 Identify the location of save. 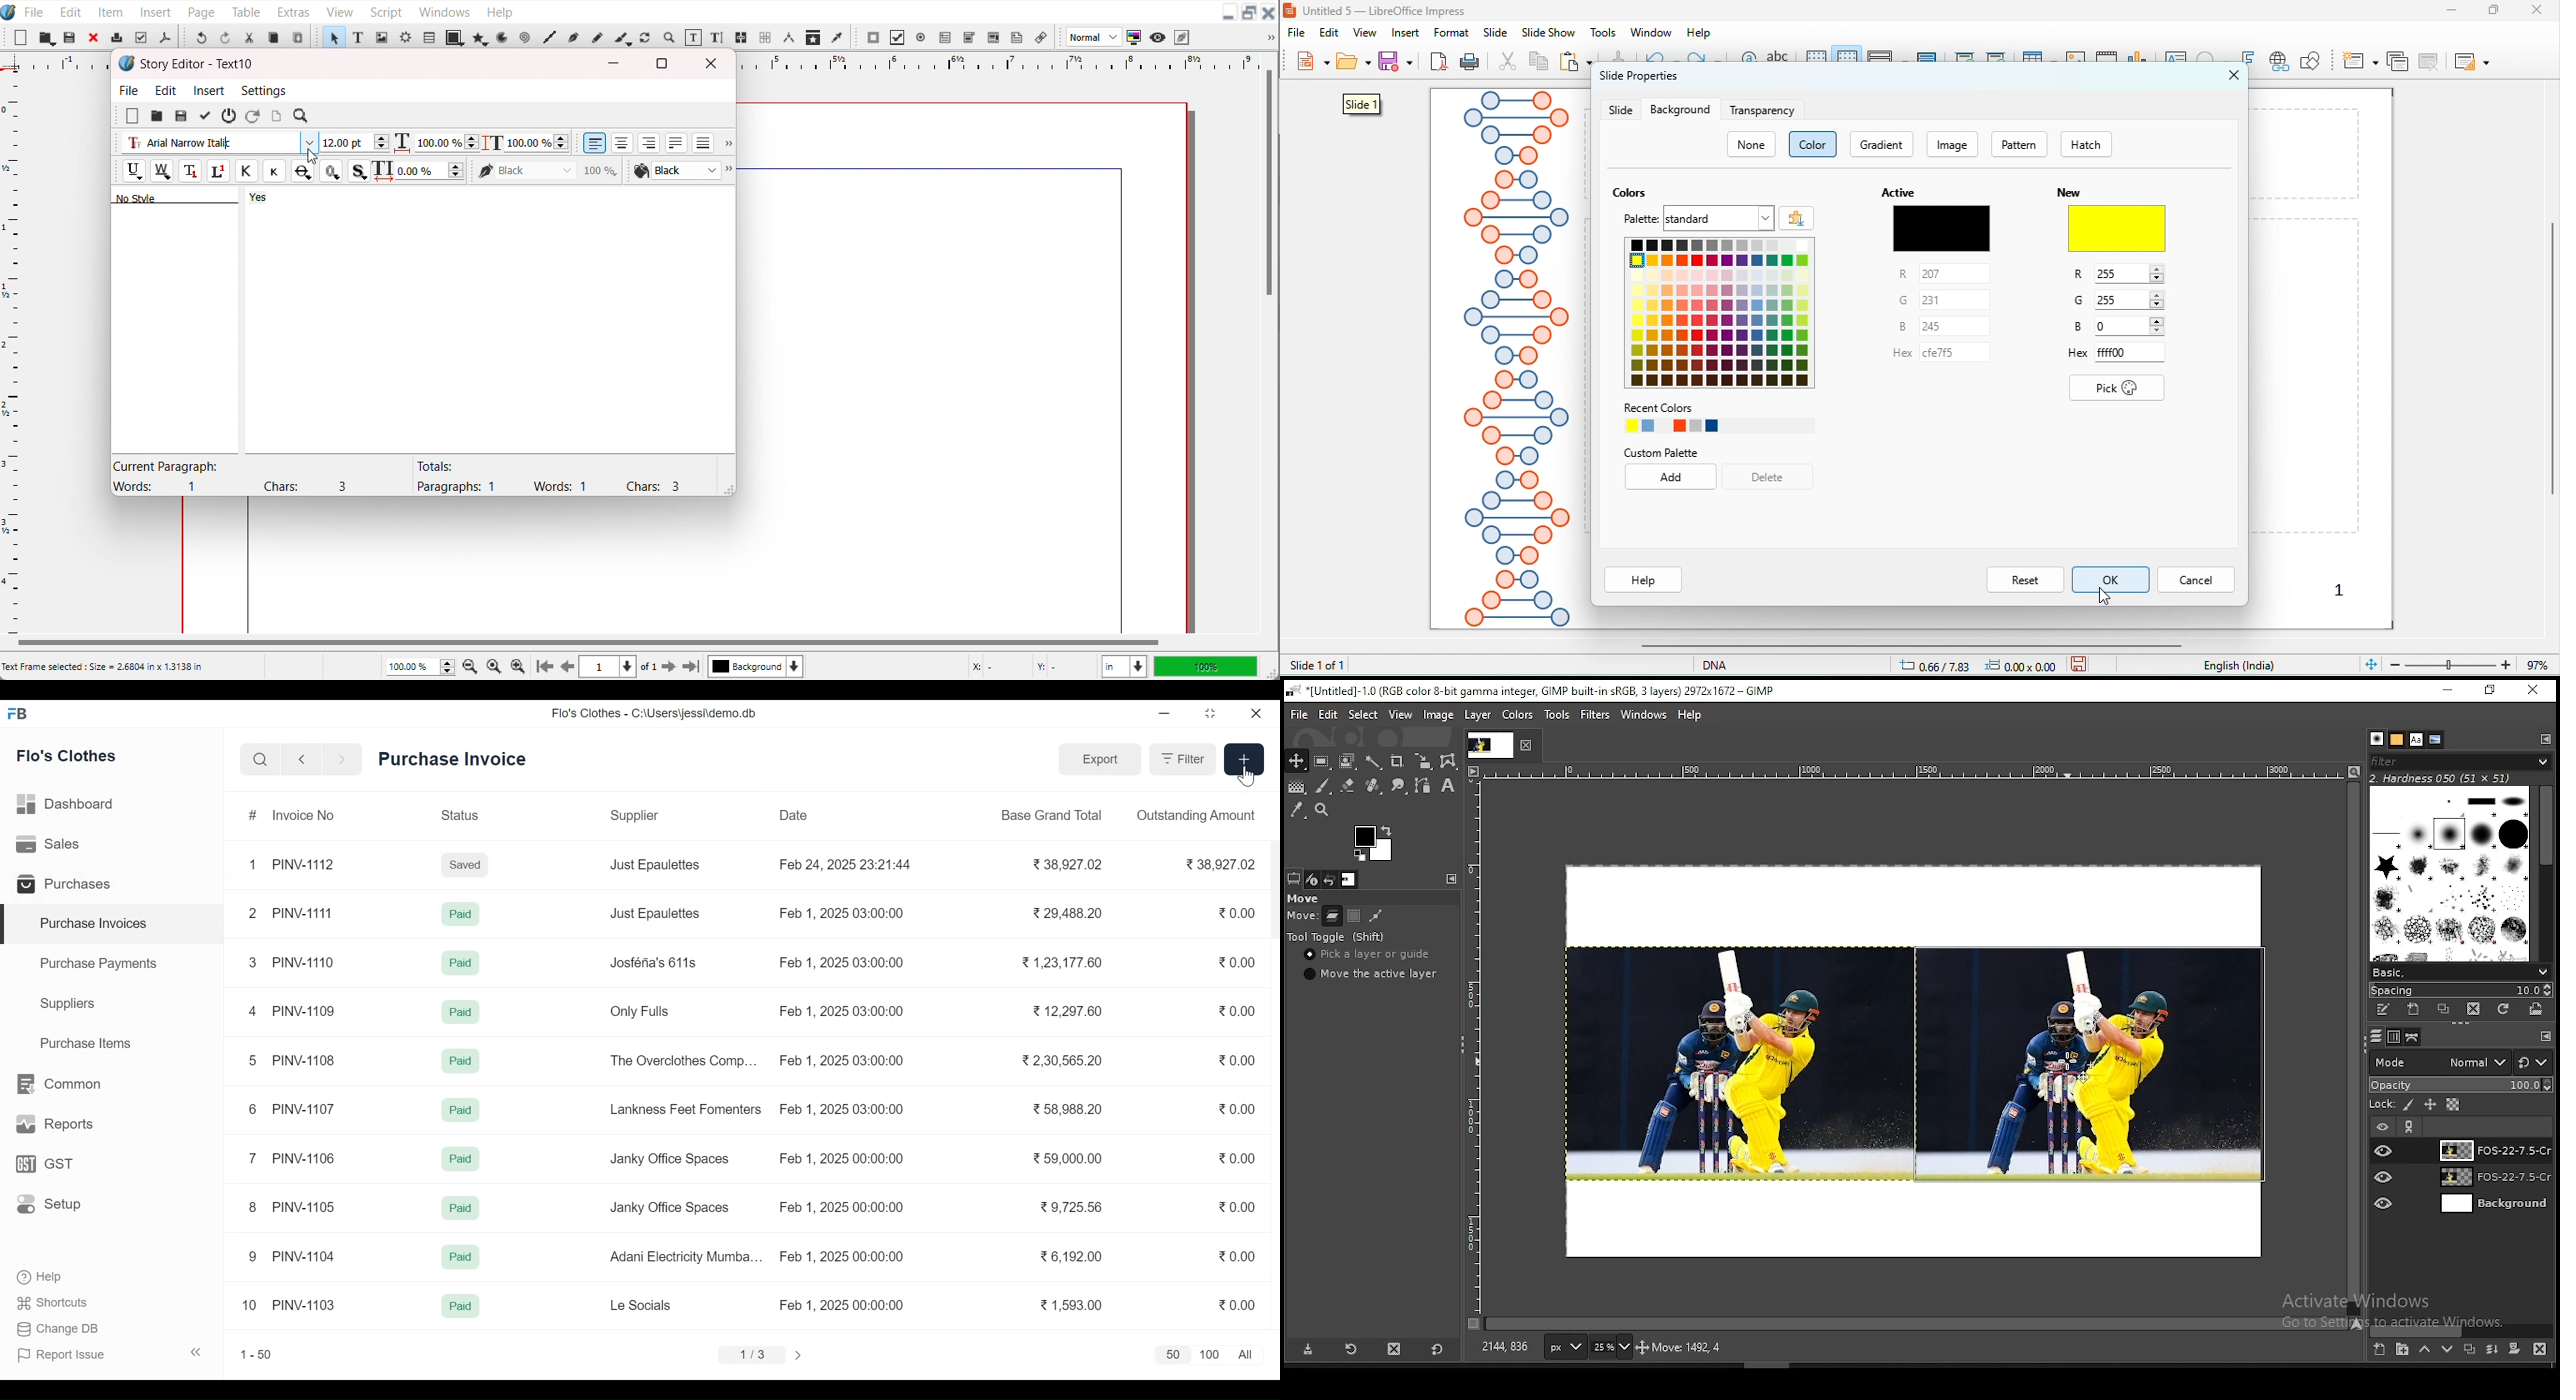
(2079, 663).